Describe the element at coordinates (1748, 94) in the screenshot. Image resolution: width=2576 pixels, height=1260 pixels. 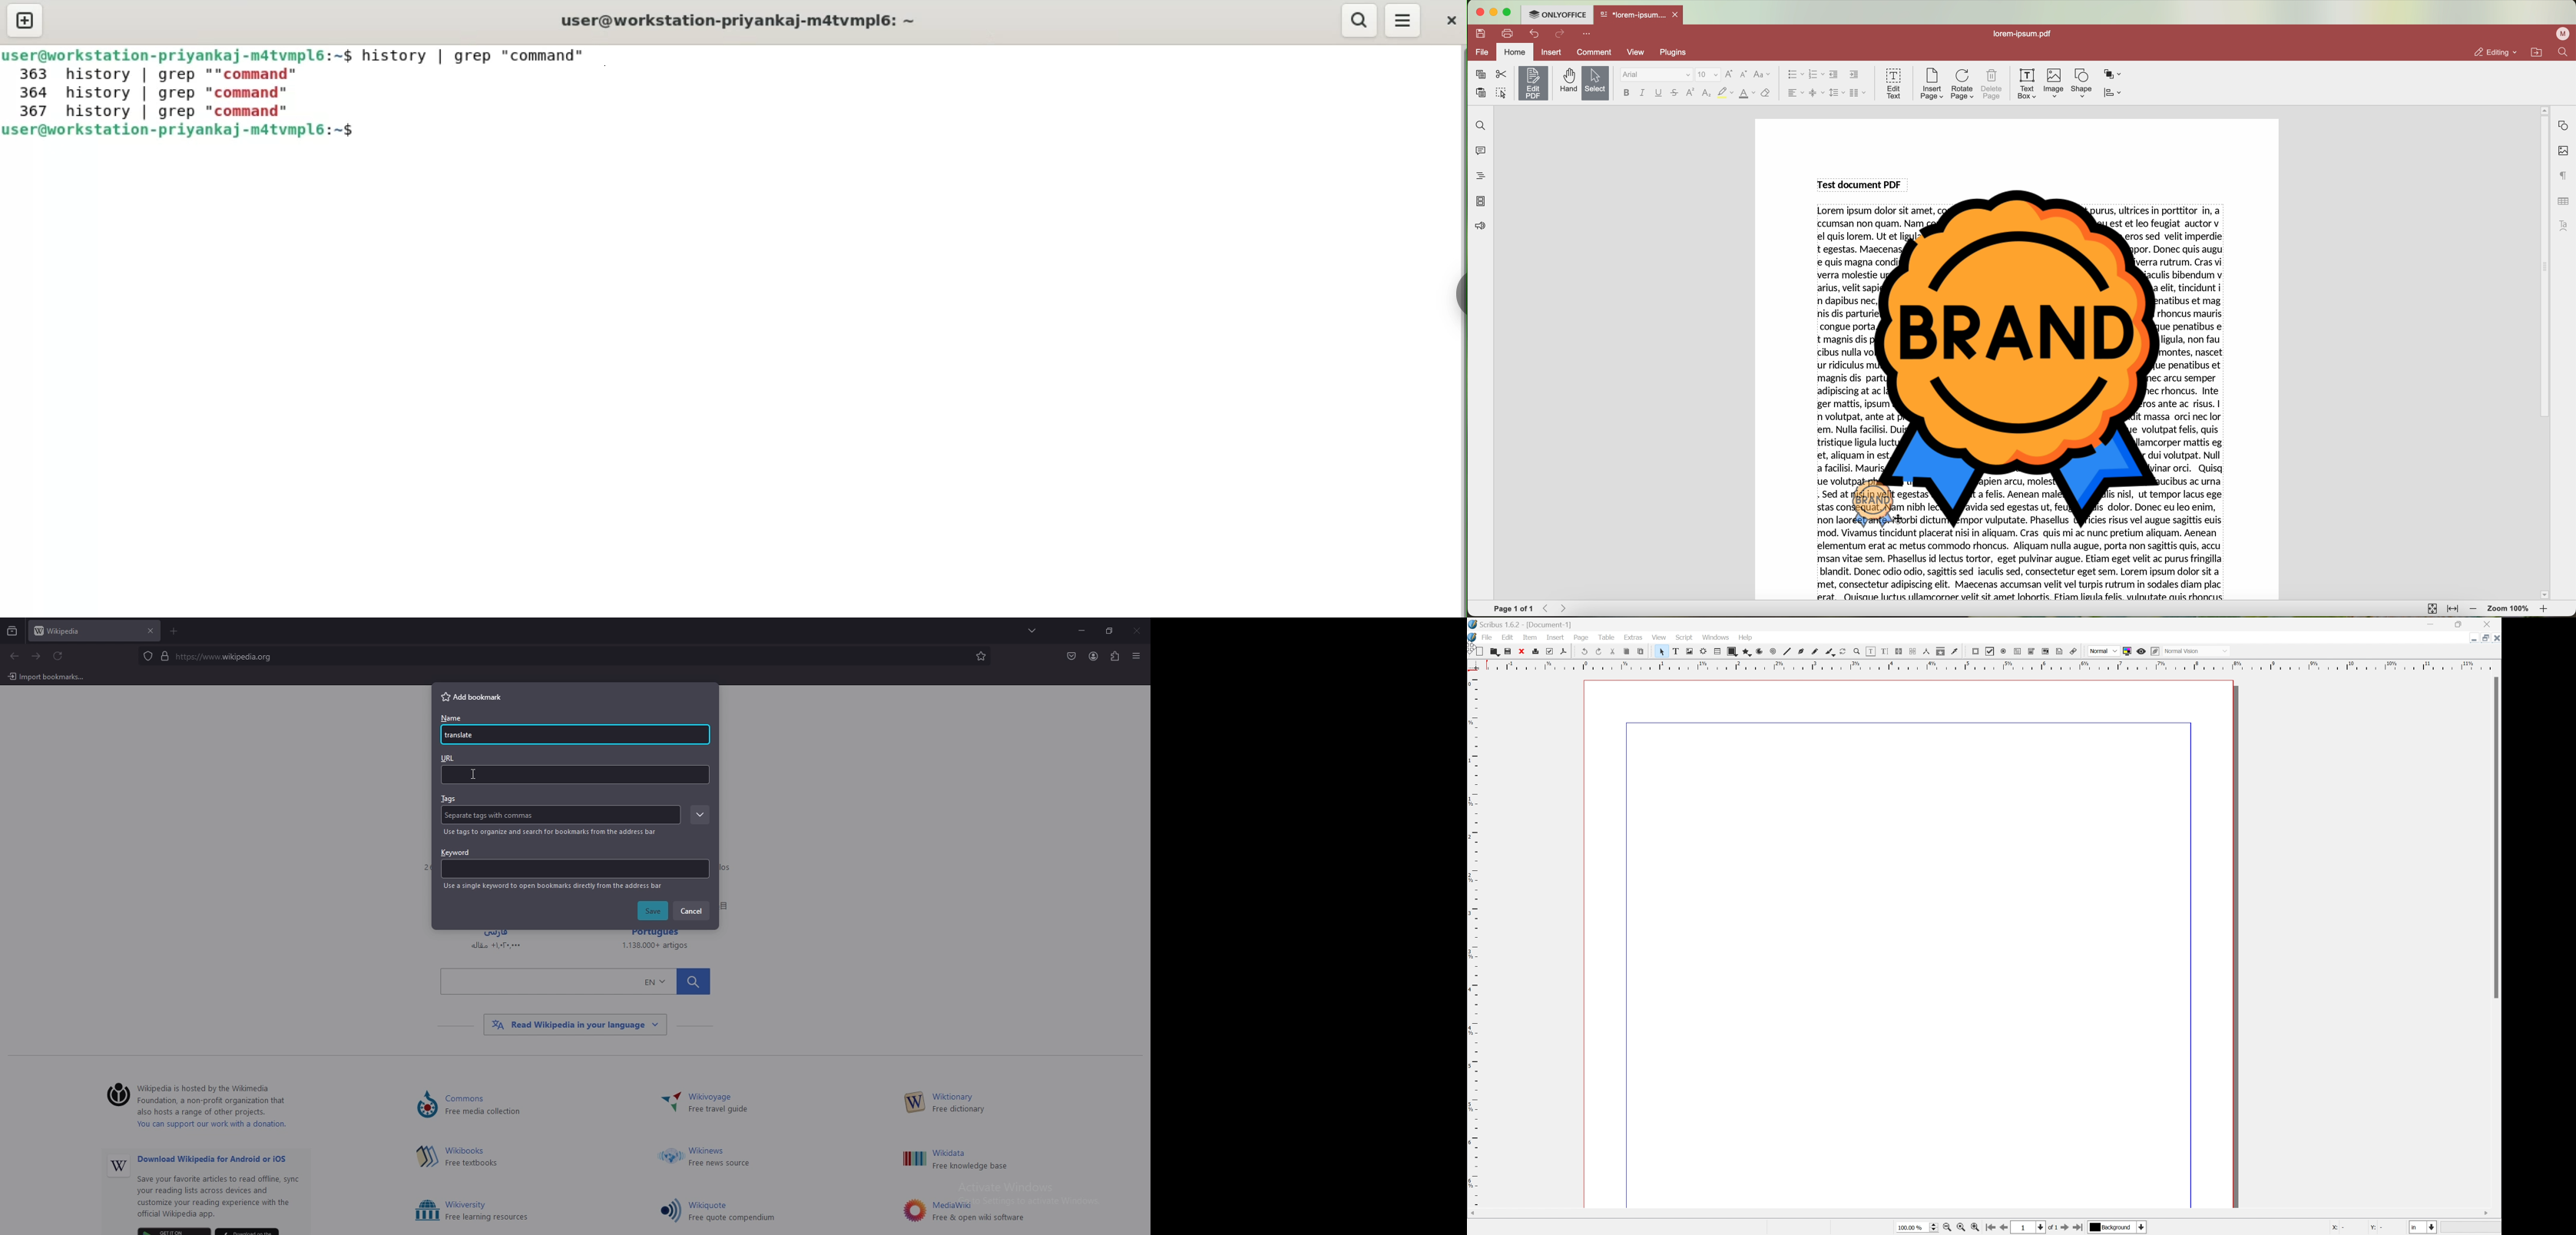
I see `color type` at that location.